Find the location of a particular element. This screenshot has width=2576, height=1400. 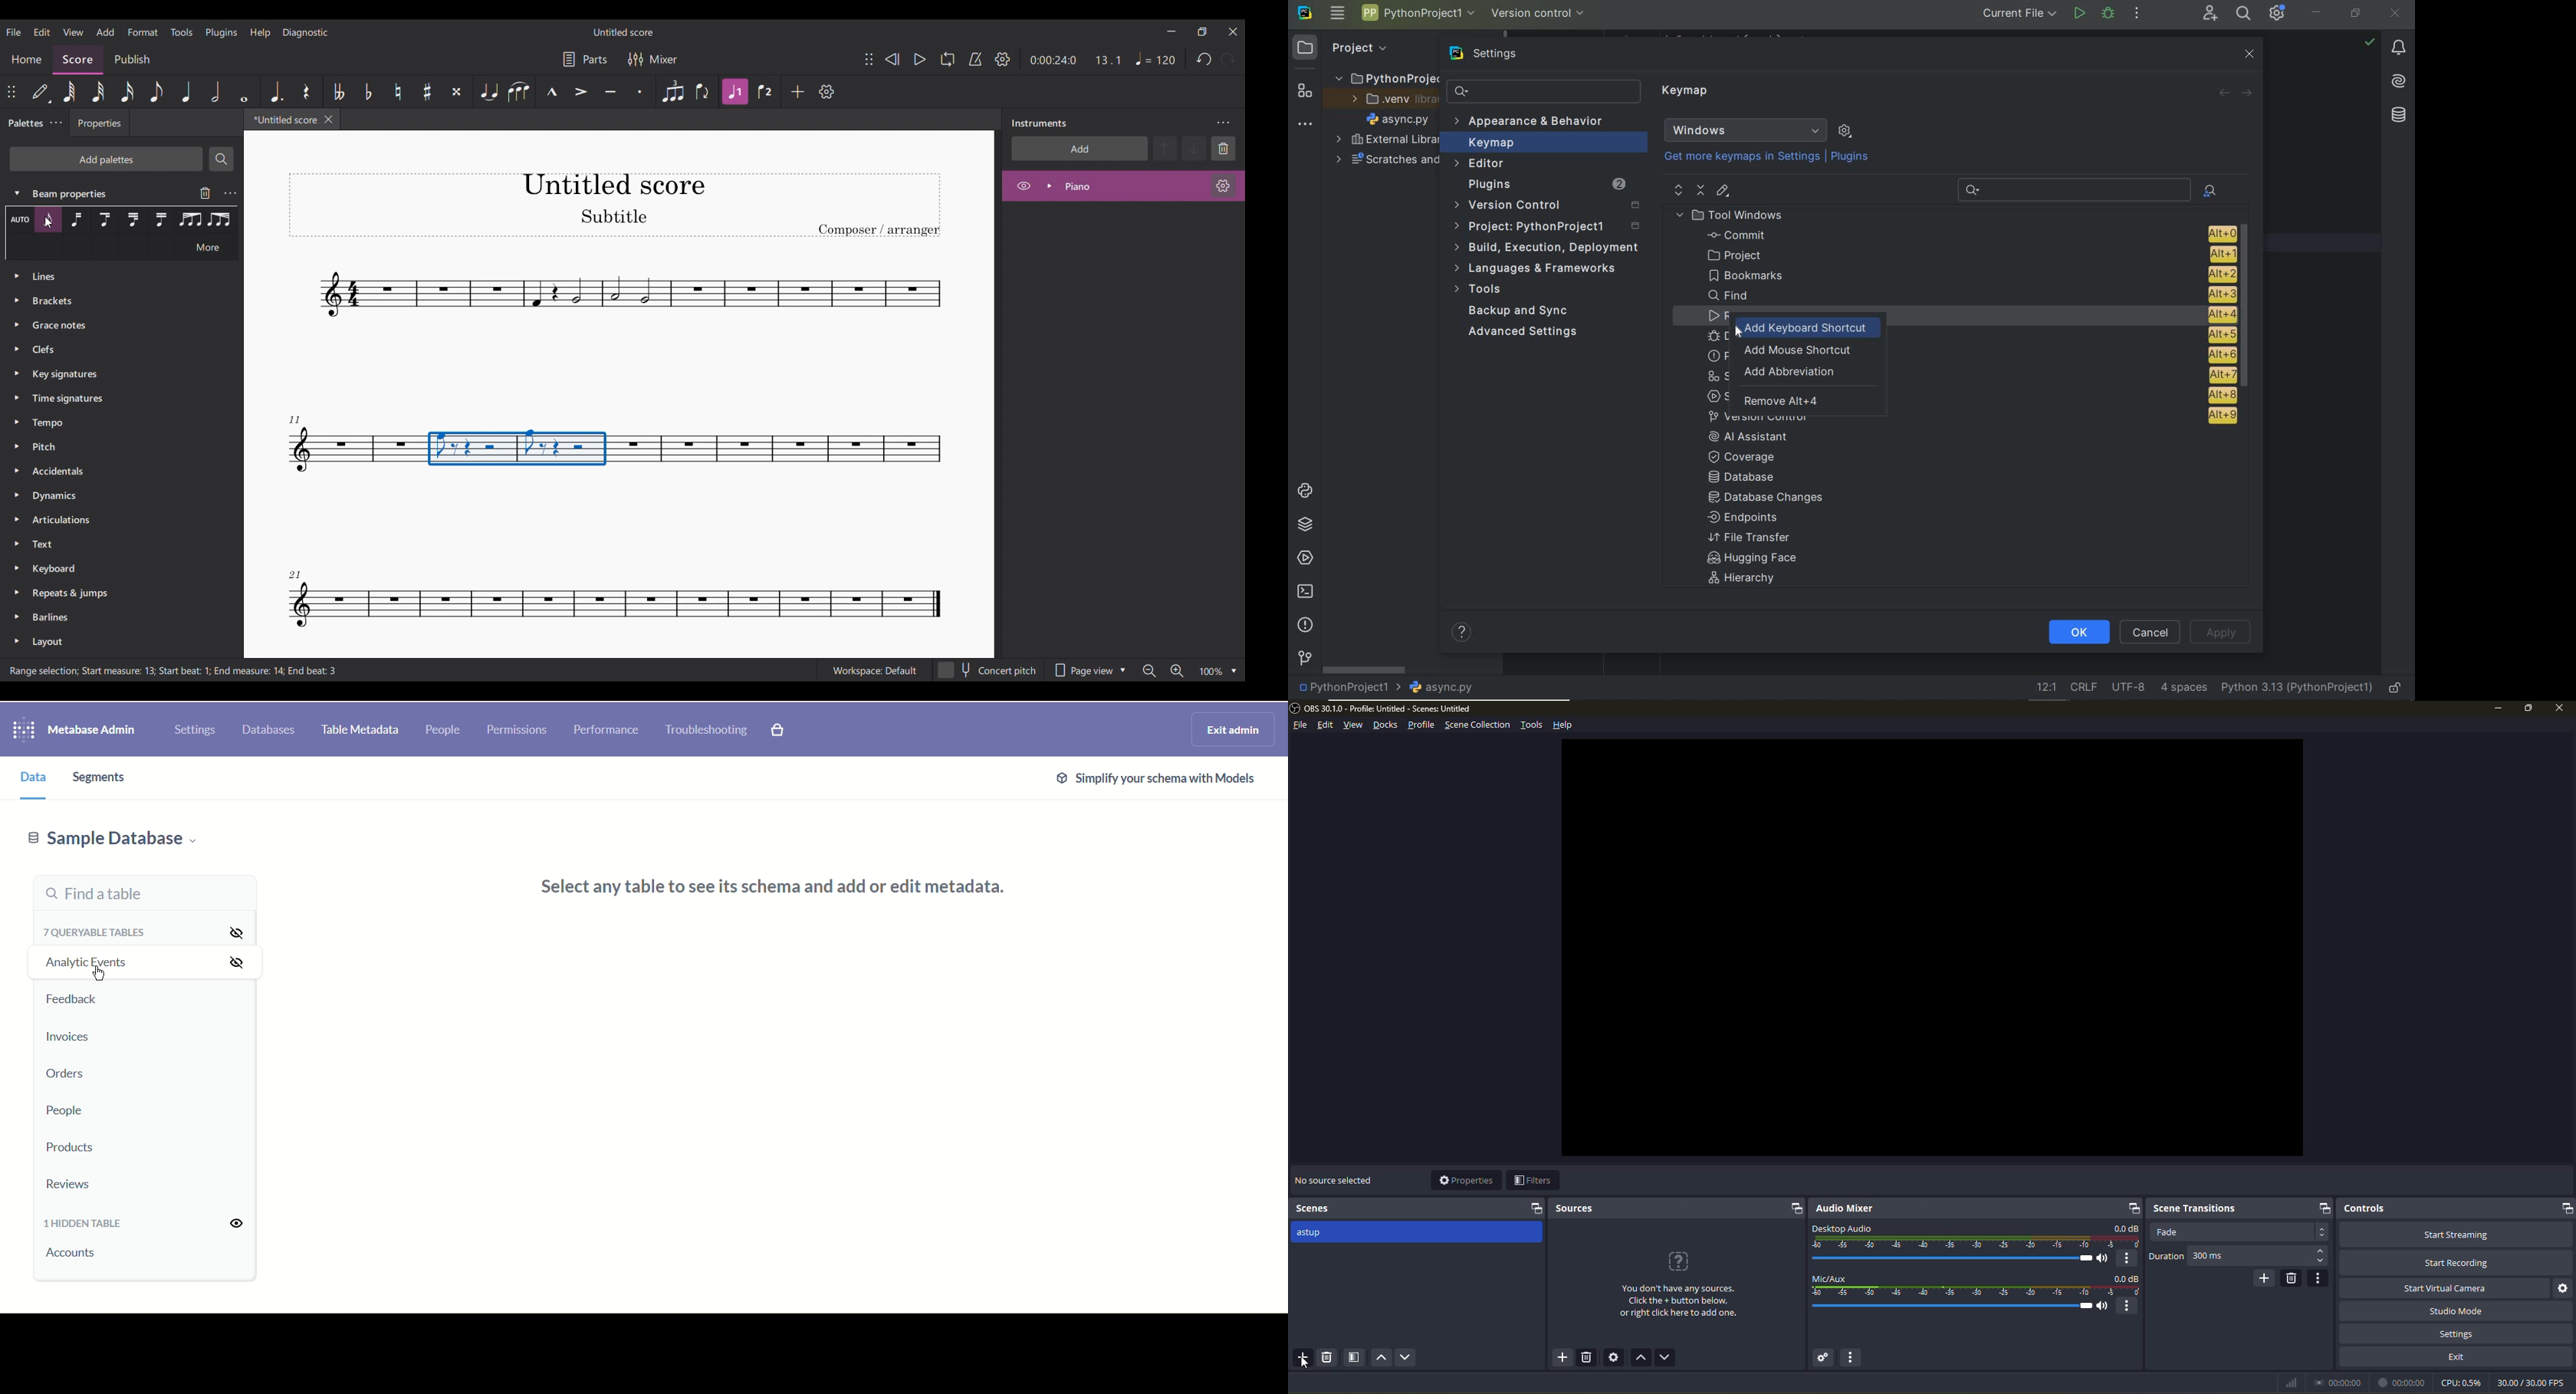

remove selected source is located at coordinates (1587, 1358).